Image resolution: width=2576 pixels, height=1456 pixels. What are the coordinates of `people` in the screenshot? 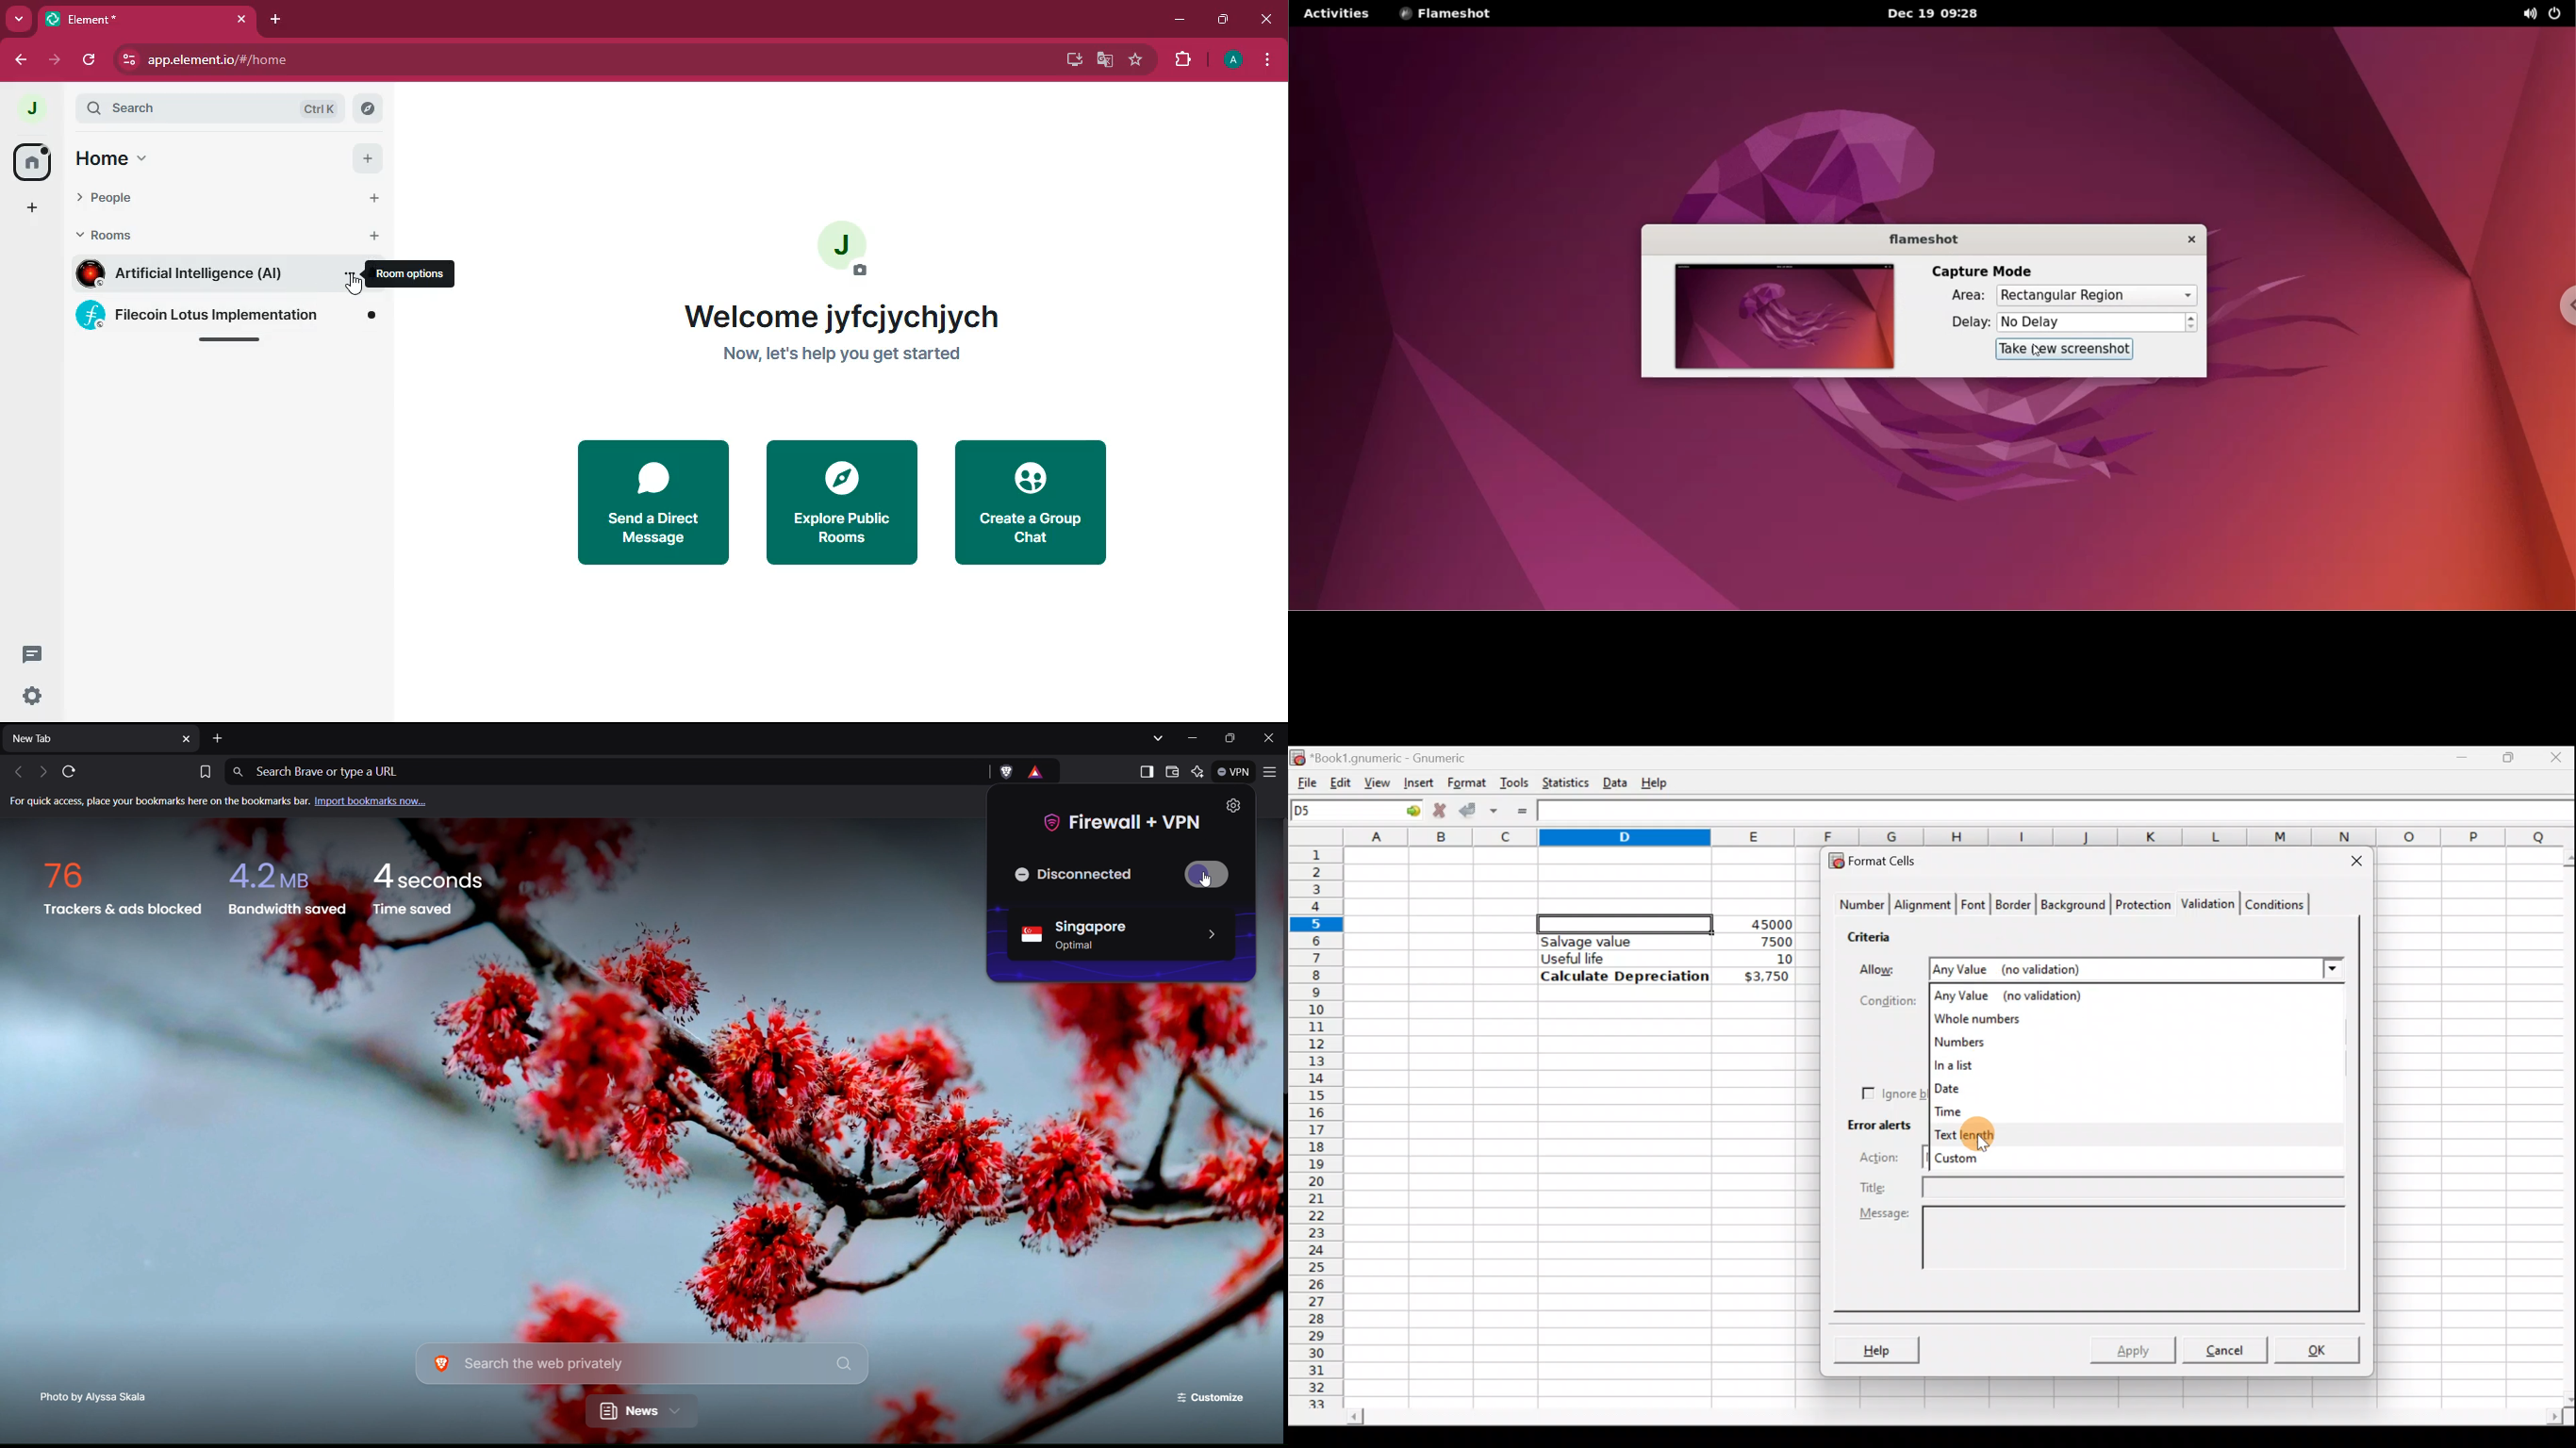 It's located at (126, 201).